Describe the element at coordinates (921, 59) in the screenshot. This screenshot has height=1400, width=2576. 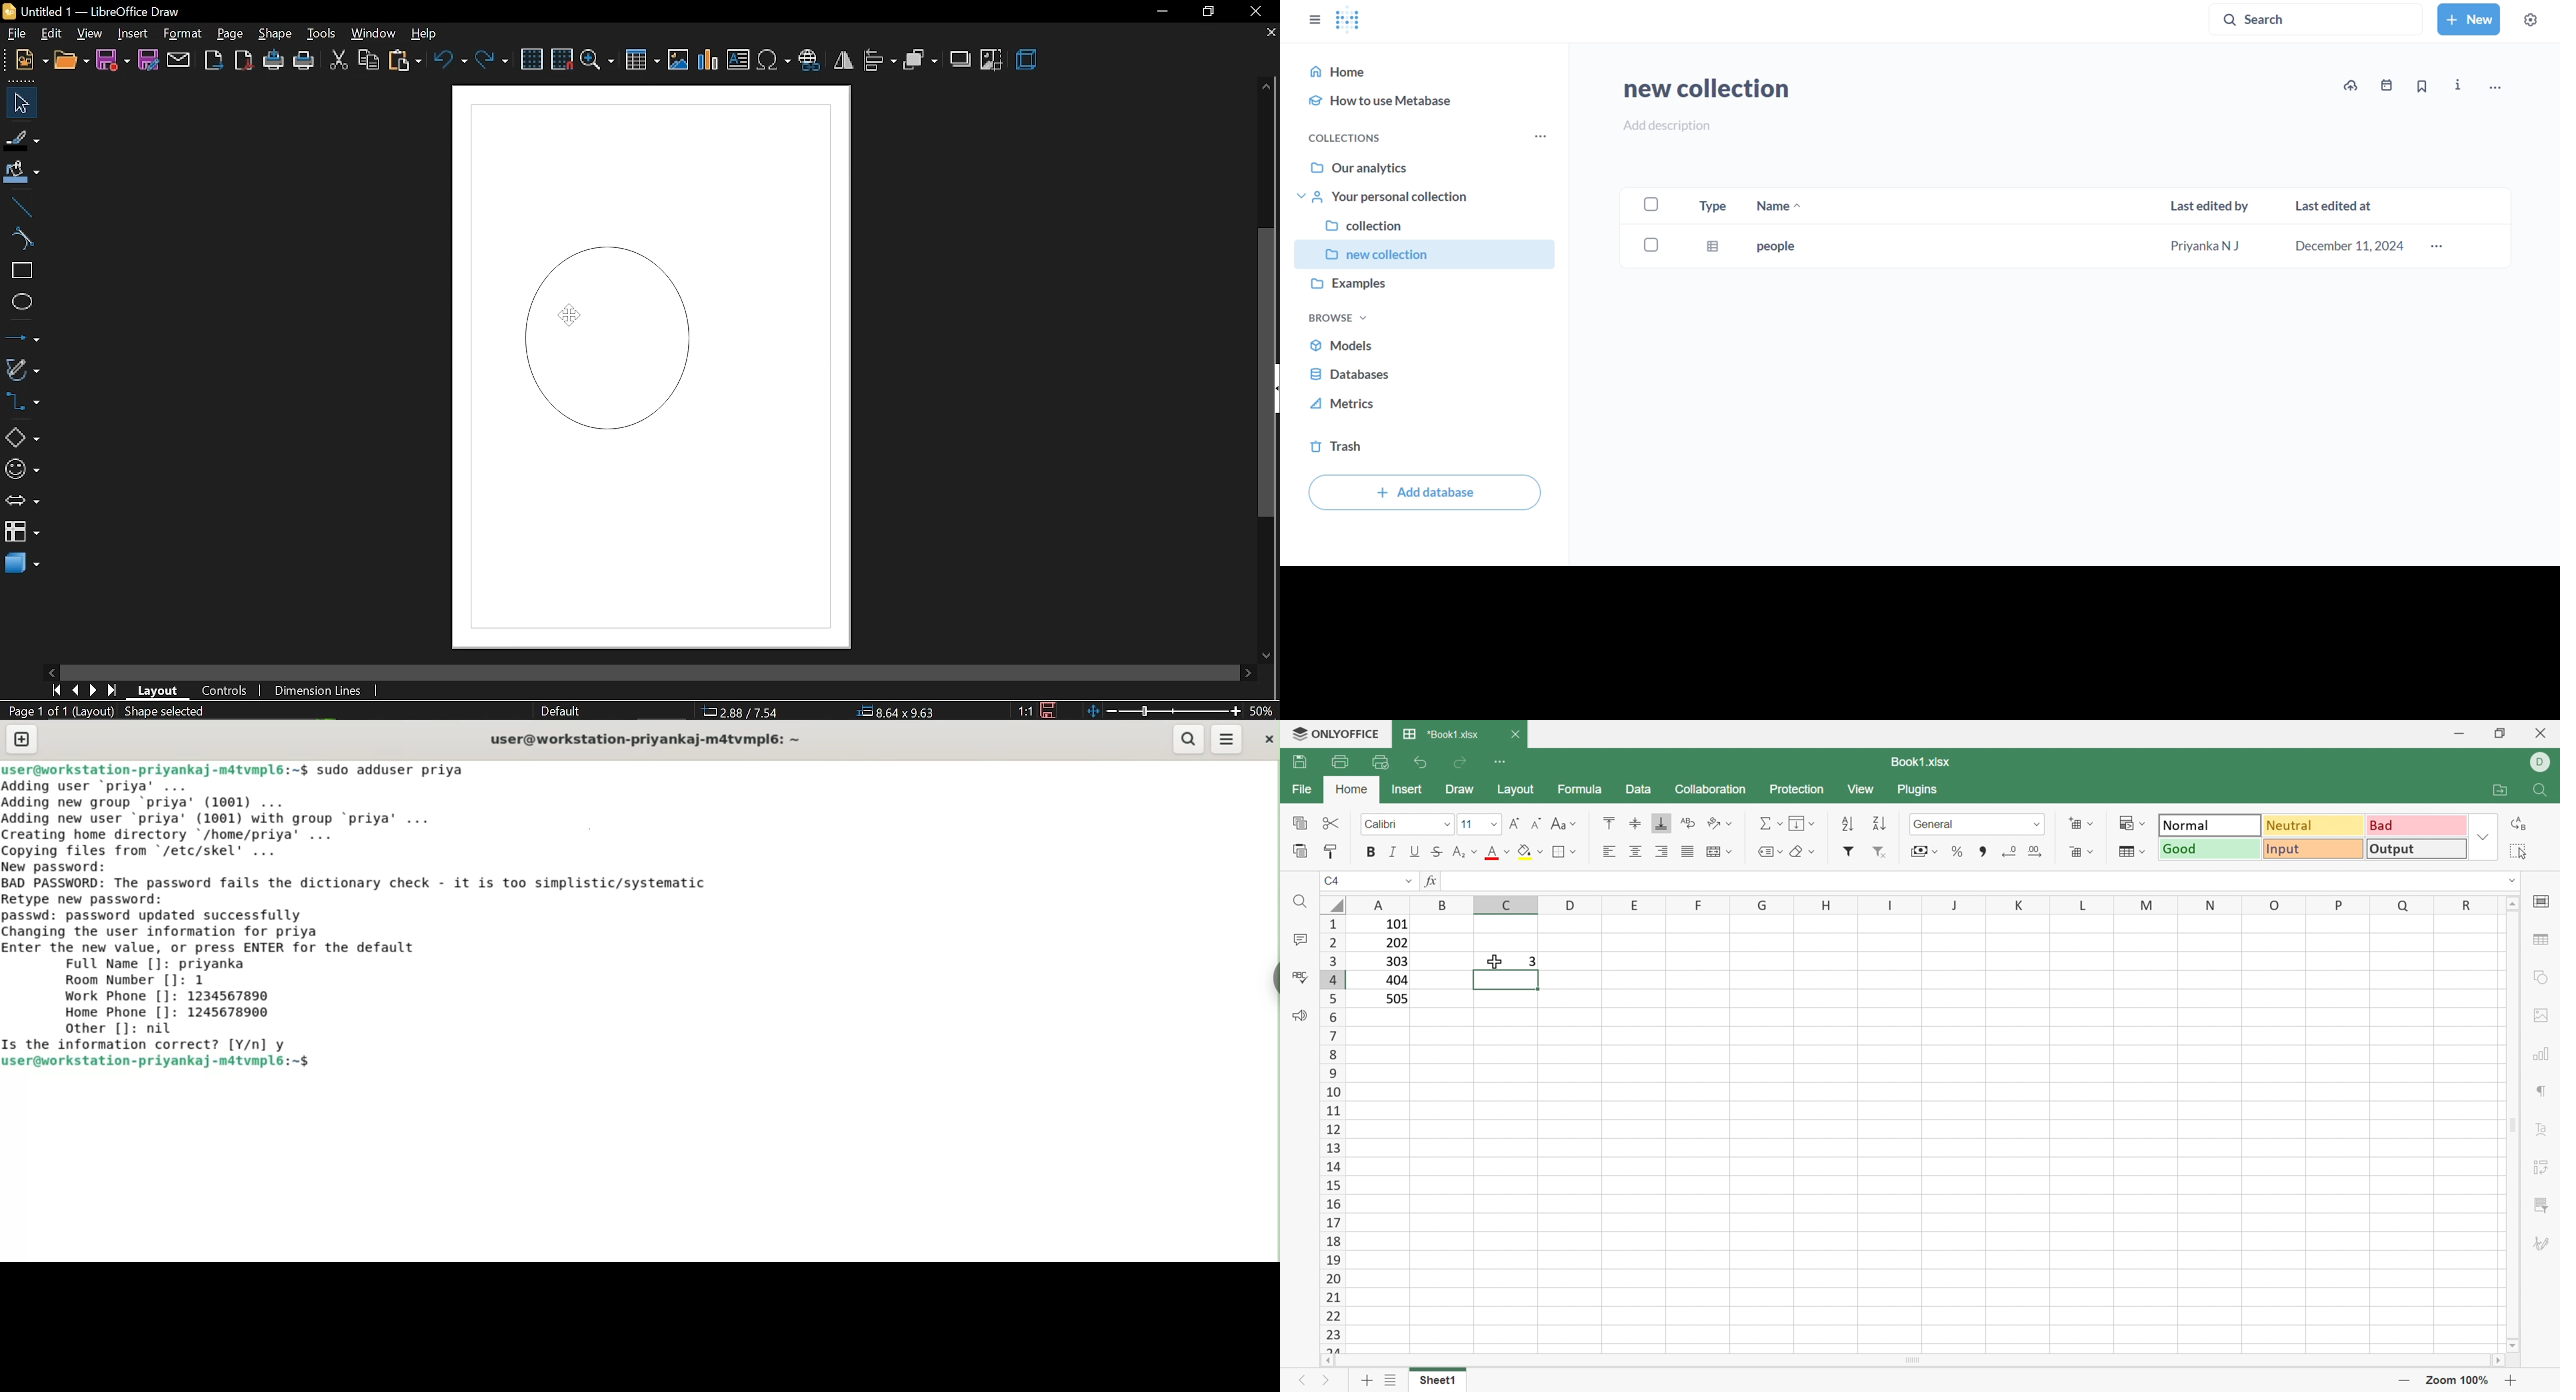
I see `arrange` at that location.